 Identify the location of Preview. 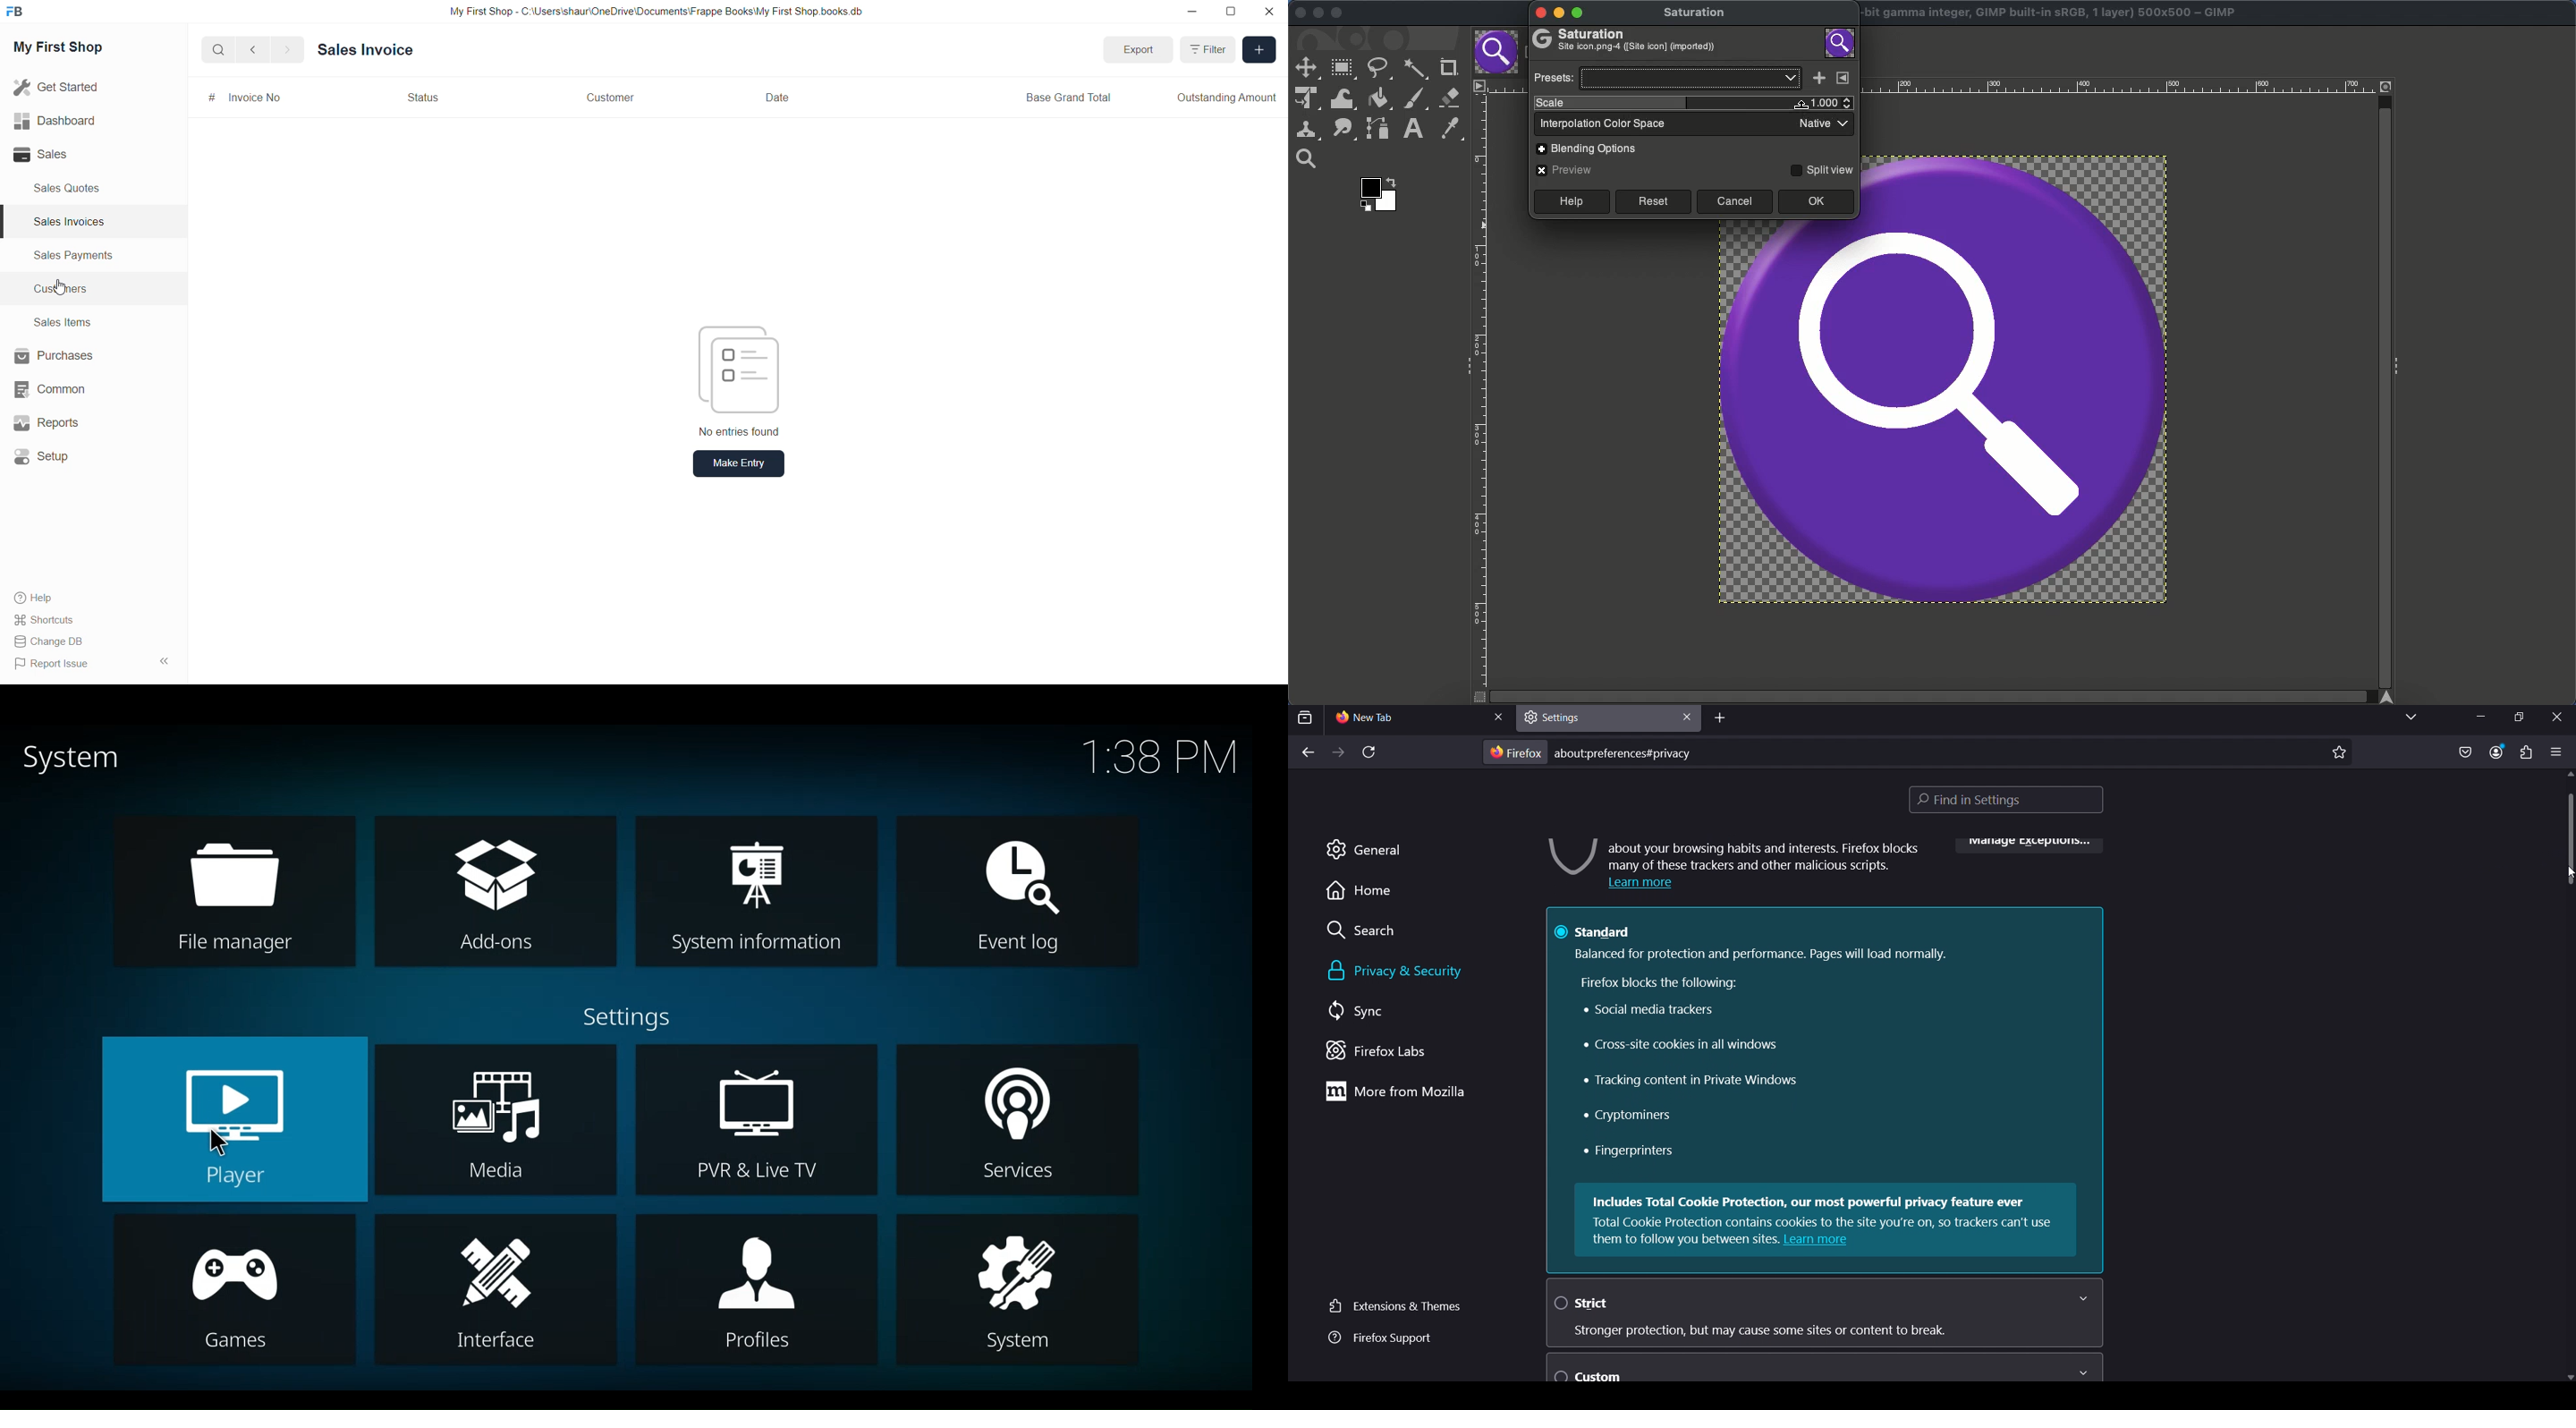
(1566, 170).